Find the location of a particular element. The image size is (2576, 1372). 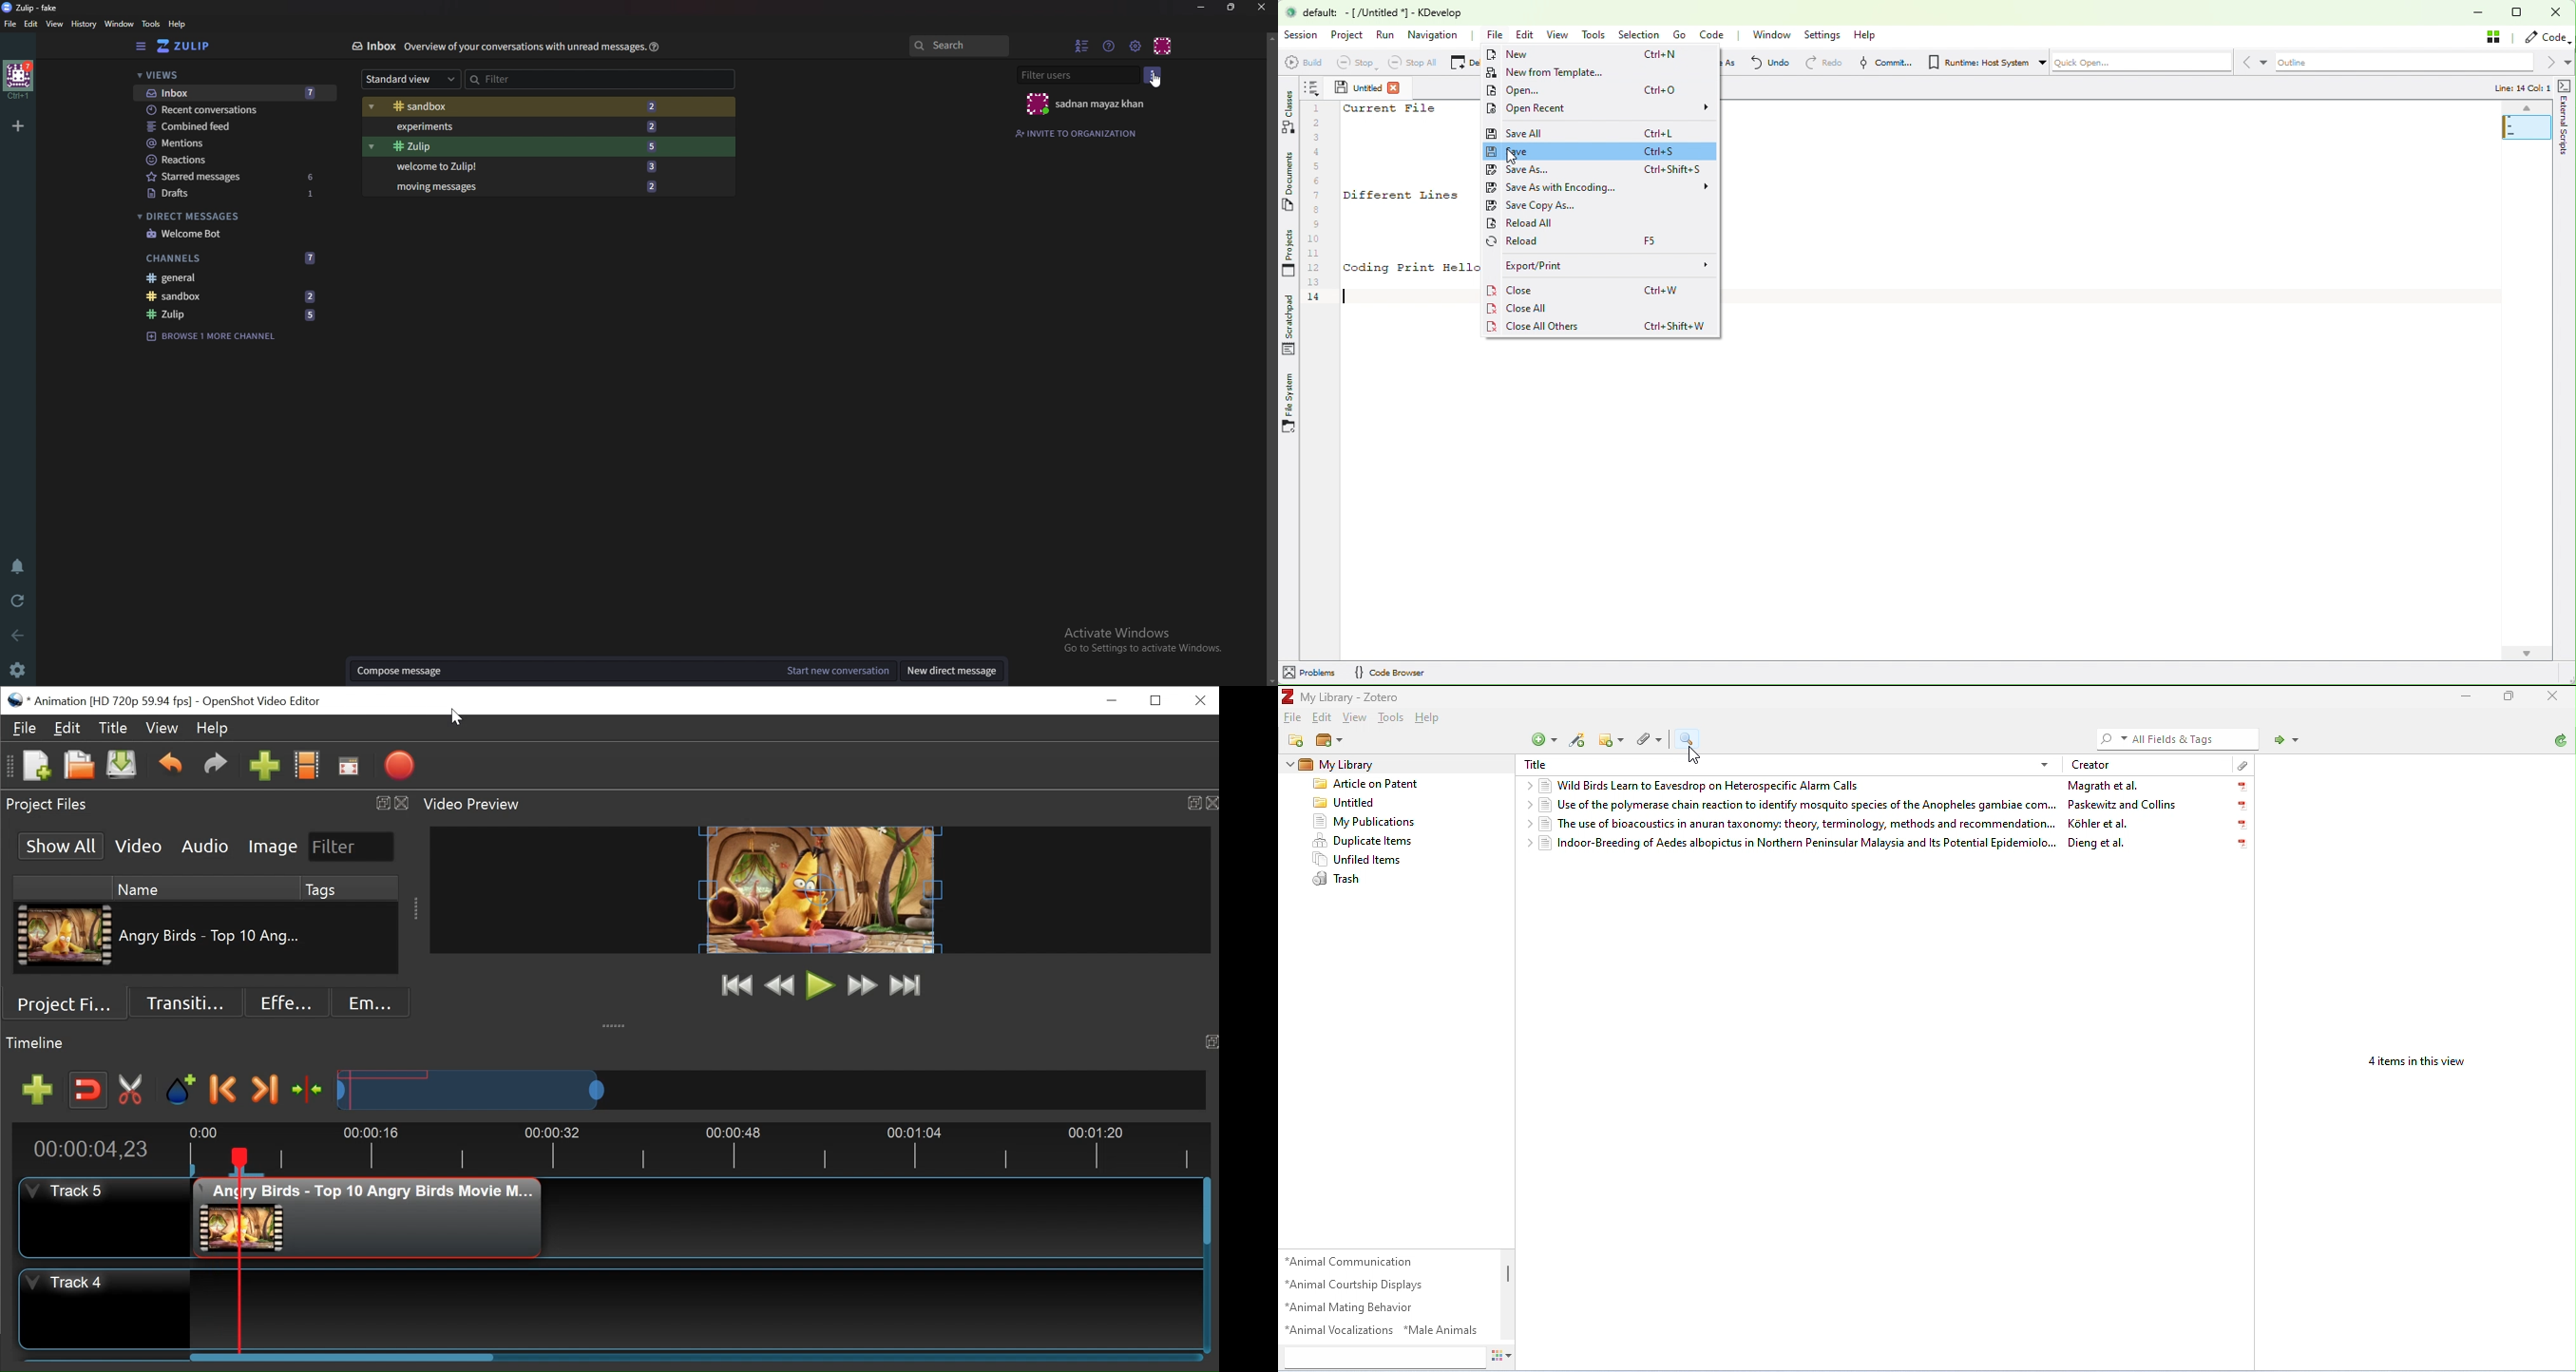

Hide sidebar is located at coordinates (143, 47).